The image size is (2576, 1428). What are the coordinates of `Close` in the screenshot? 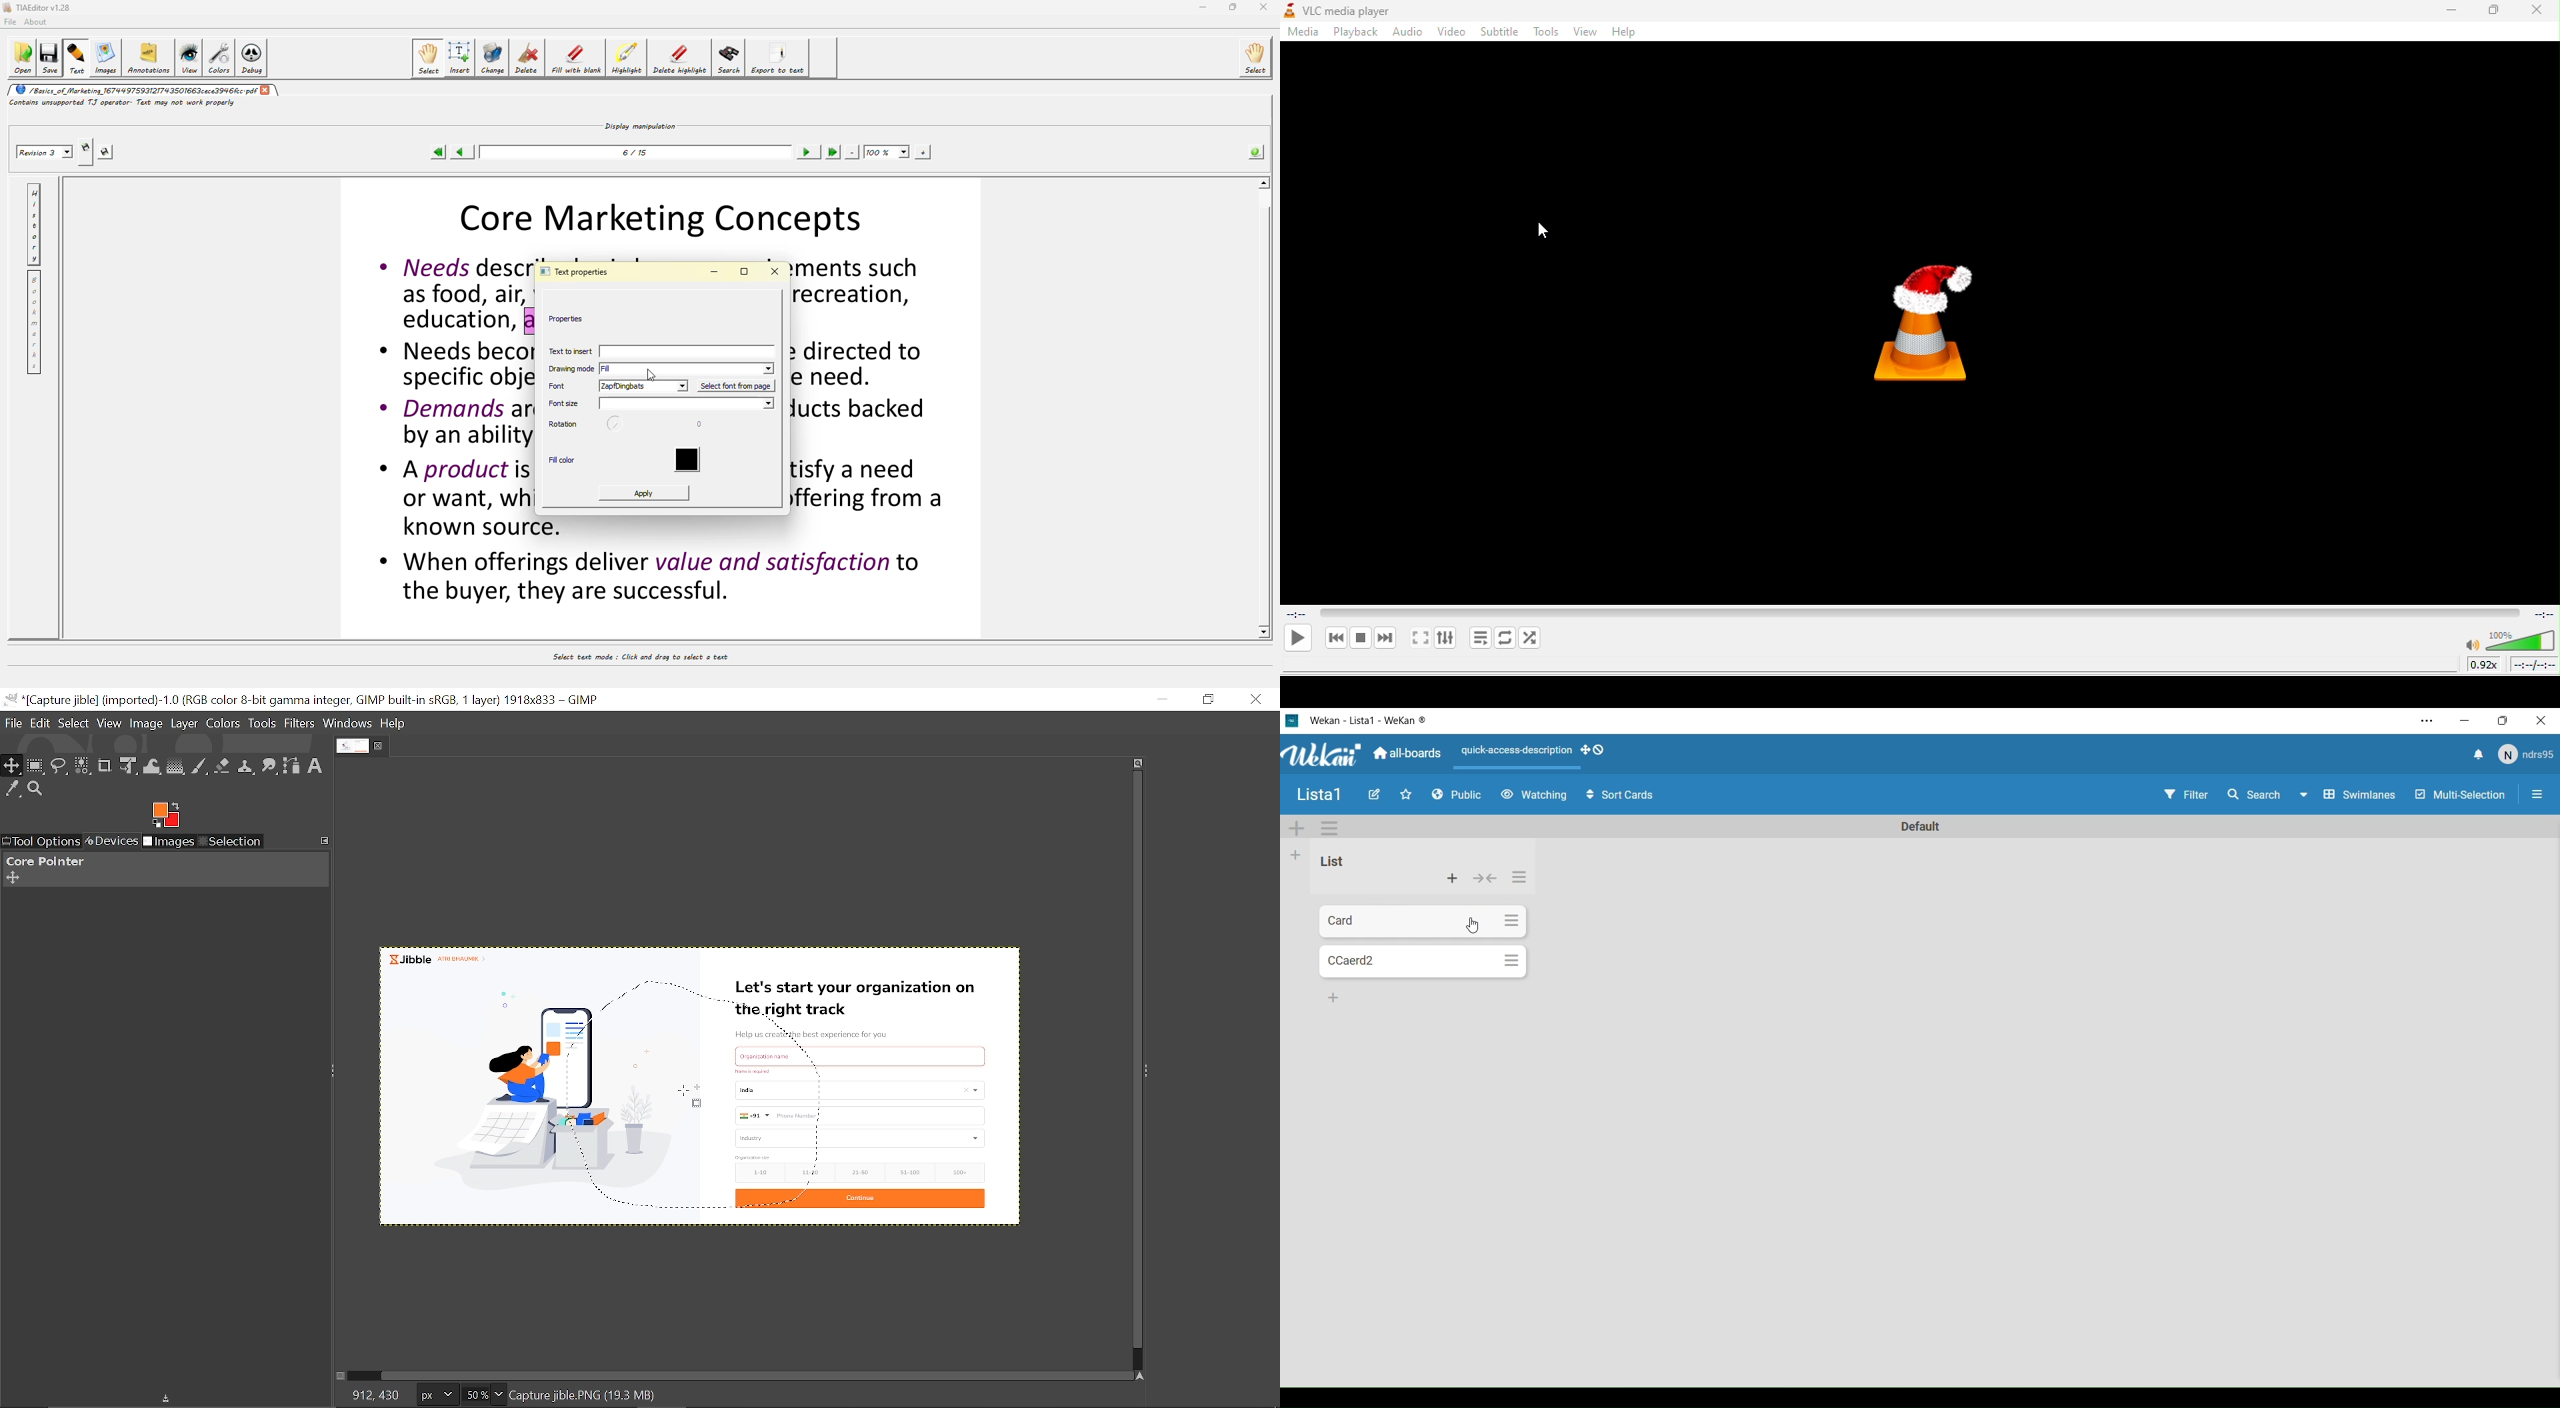 It's located at (2544, 721).